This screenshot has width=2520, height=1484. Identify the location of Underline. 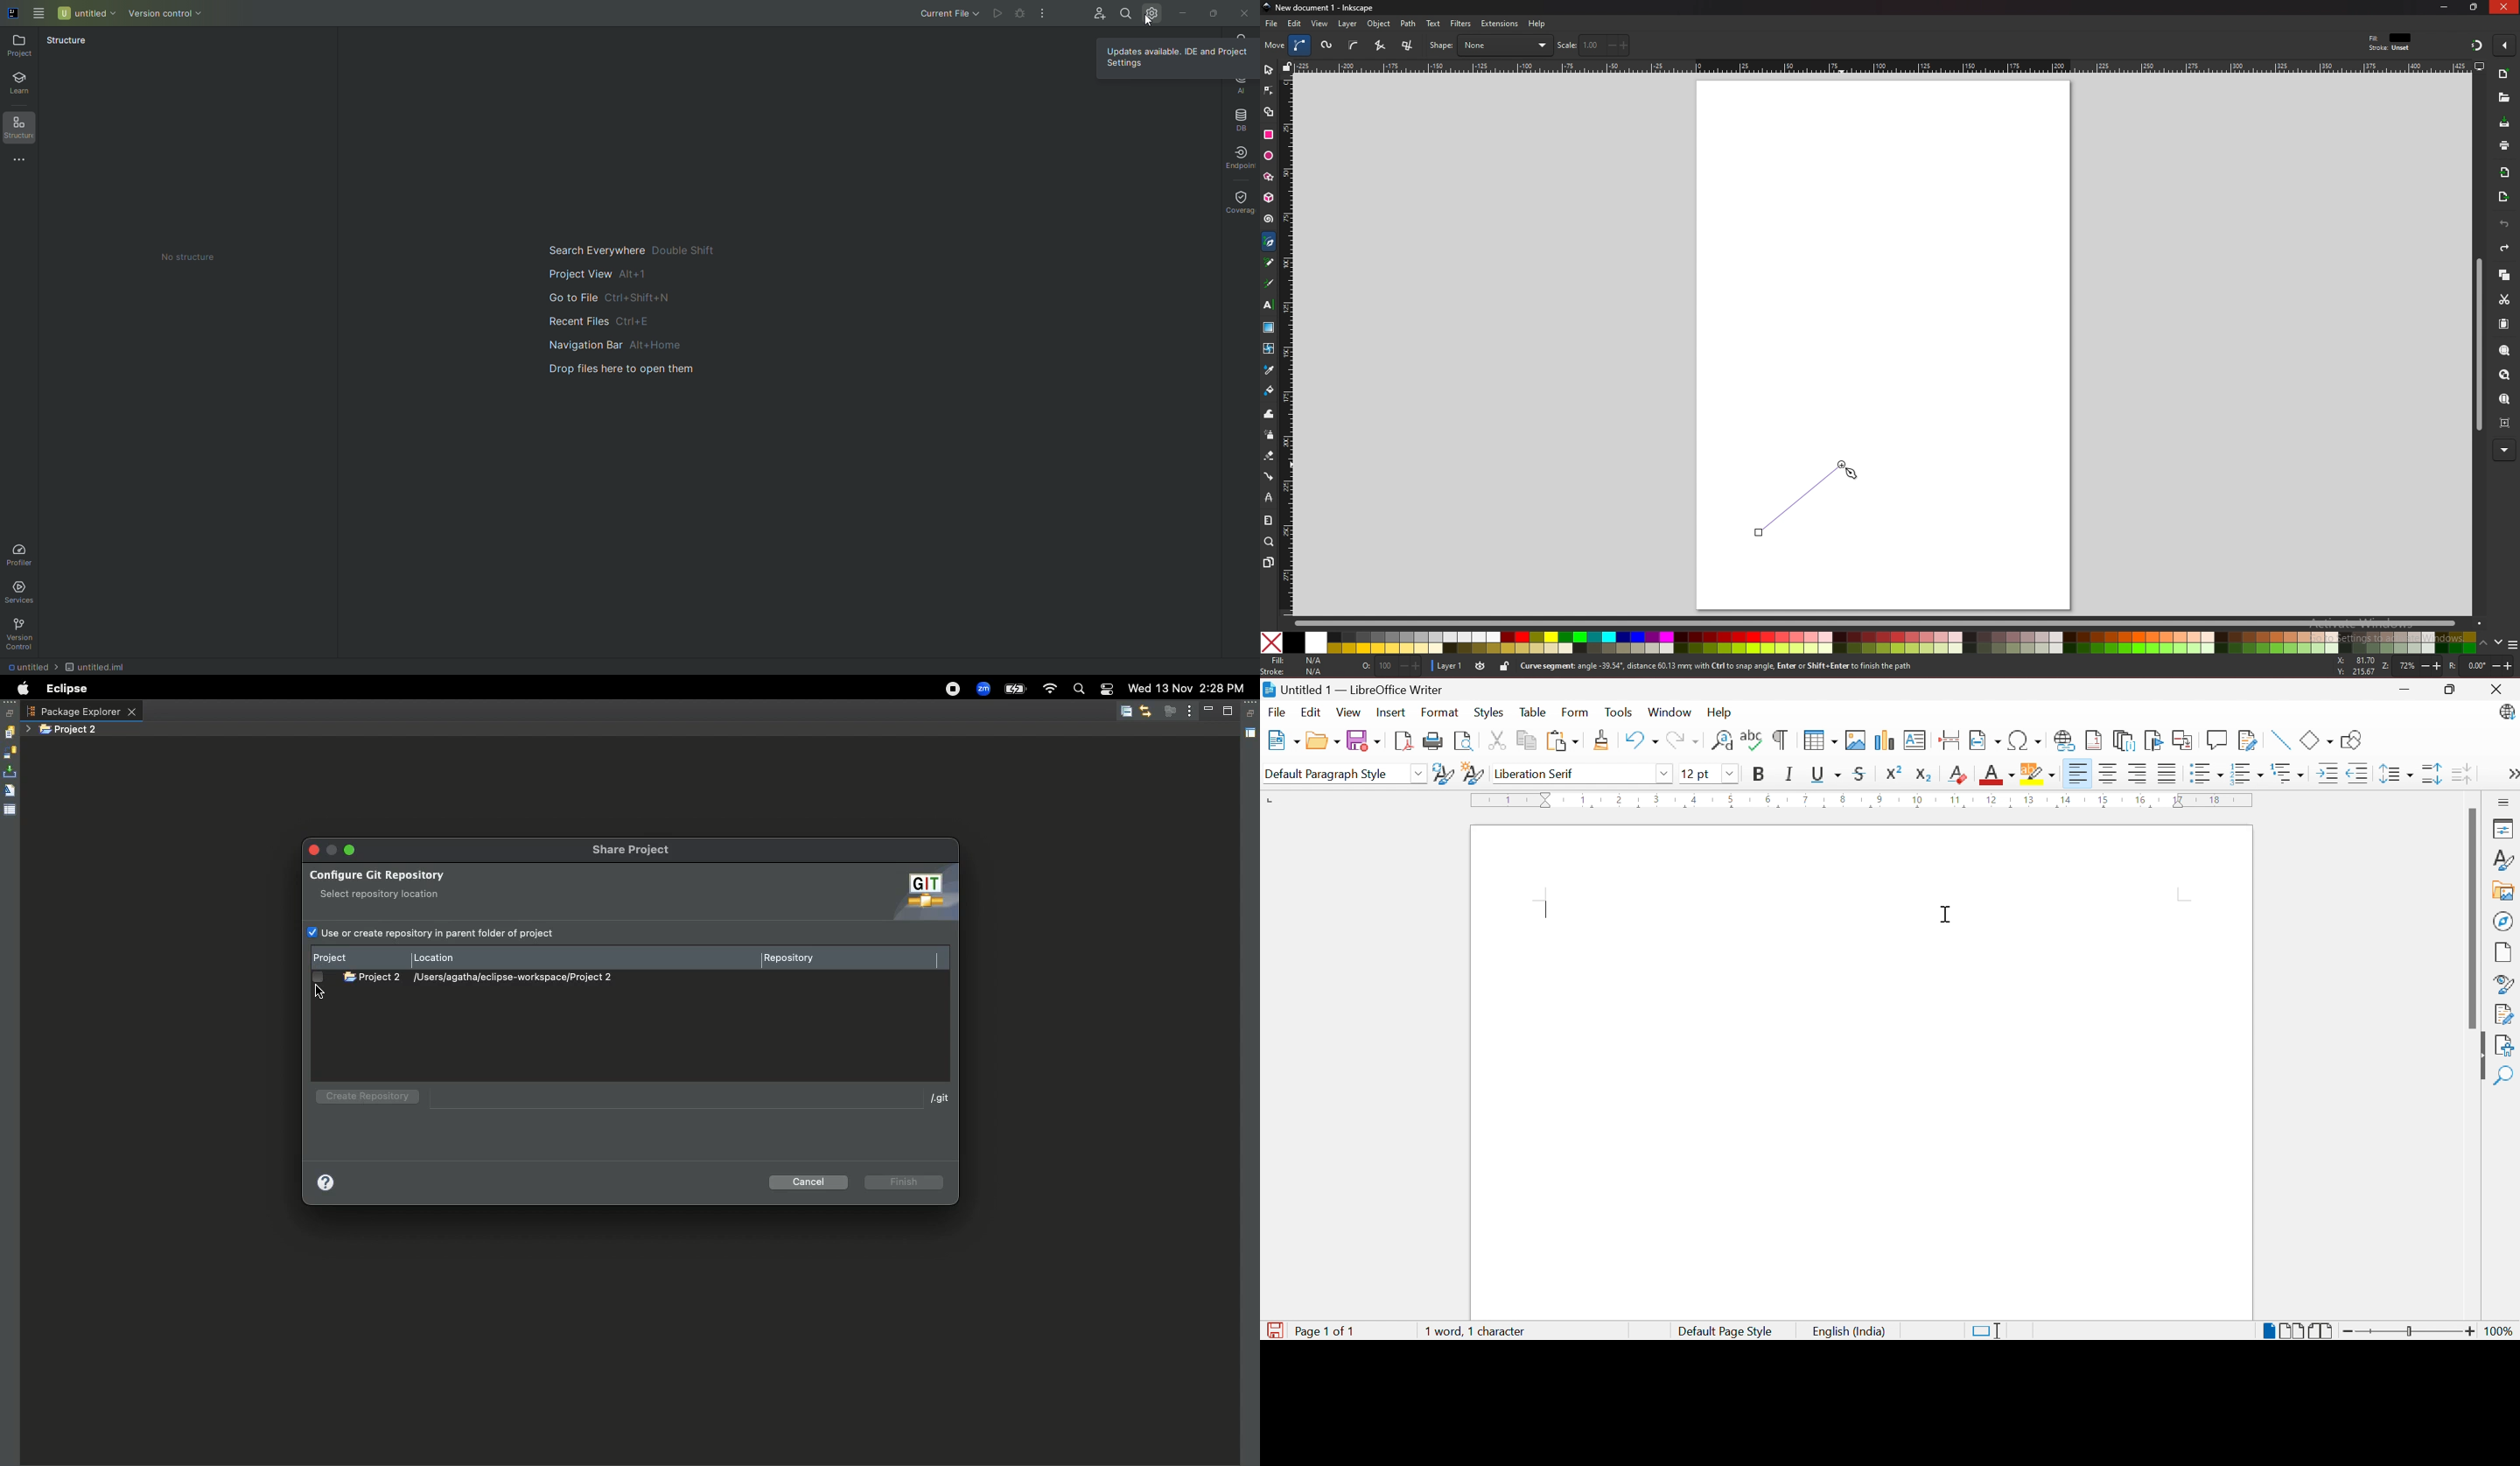
(1826, 775).